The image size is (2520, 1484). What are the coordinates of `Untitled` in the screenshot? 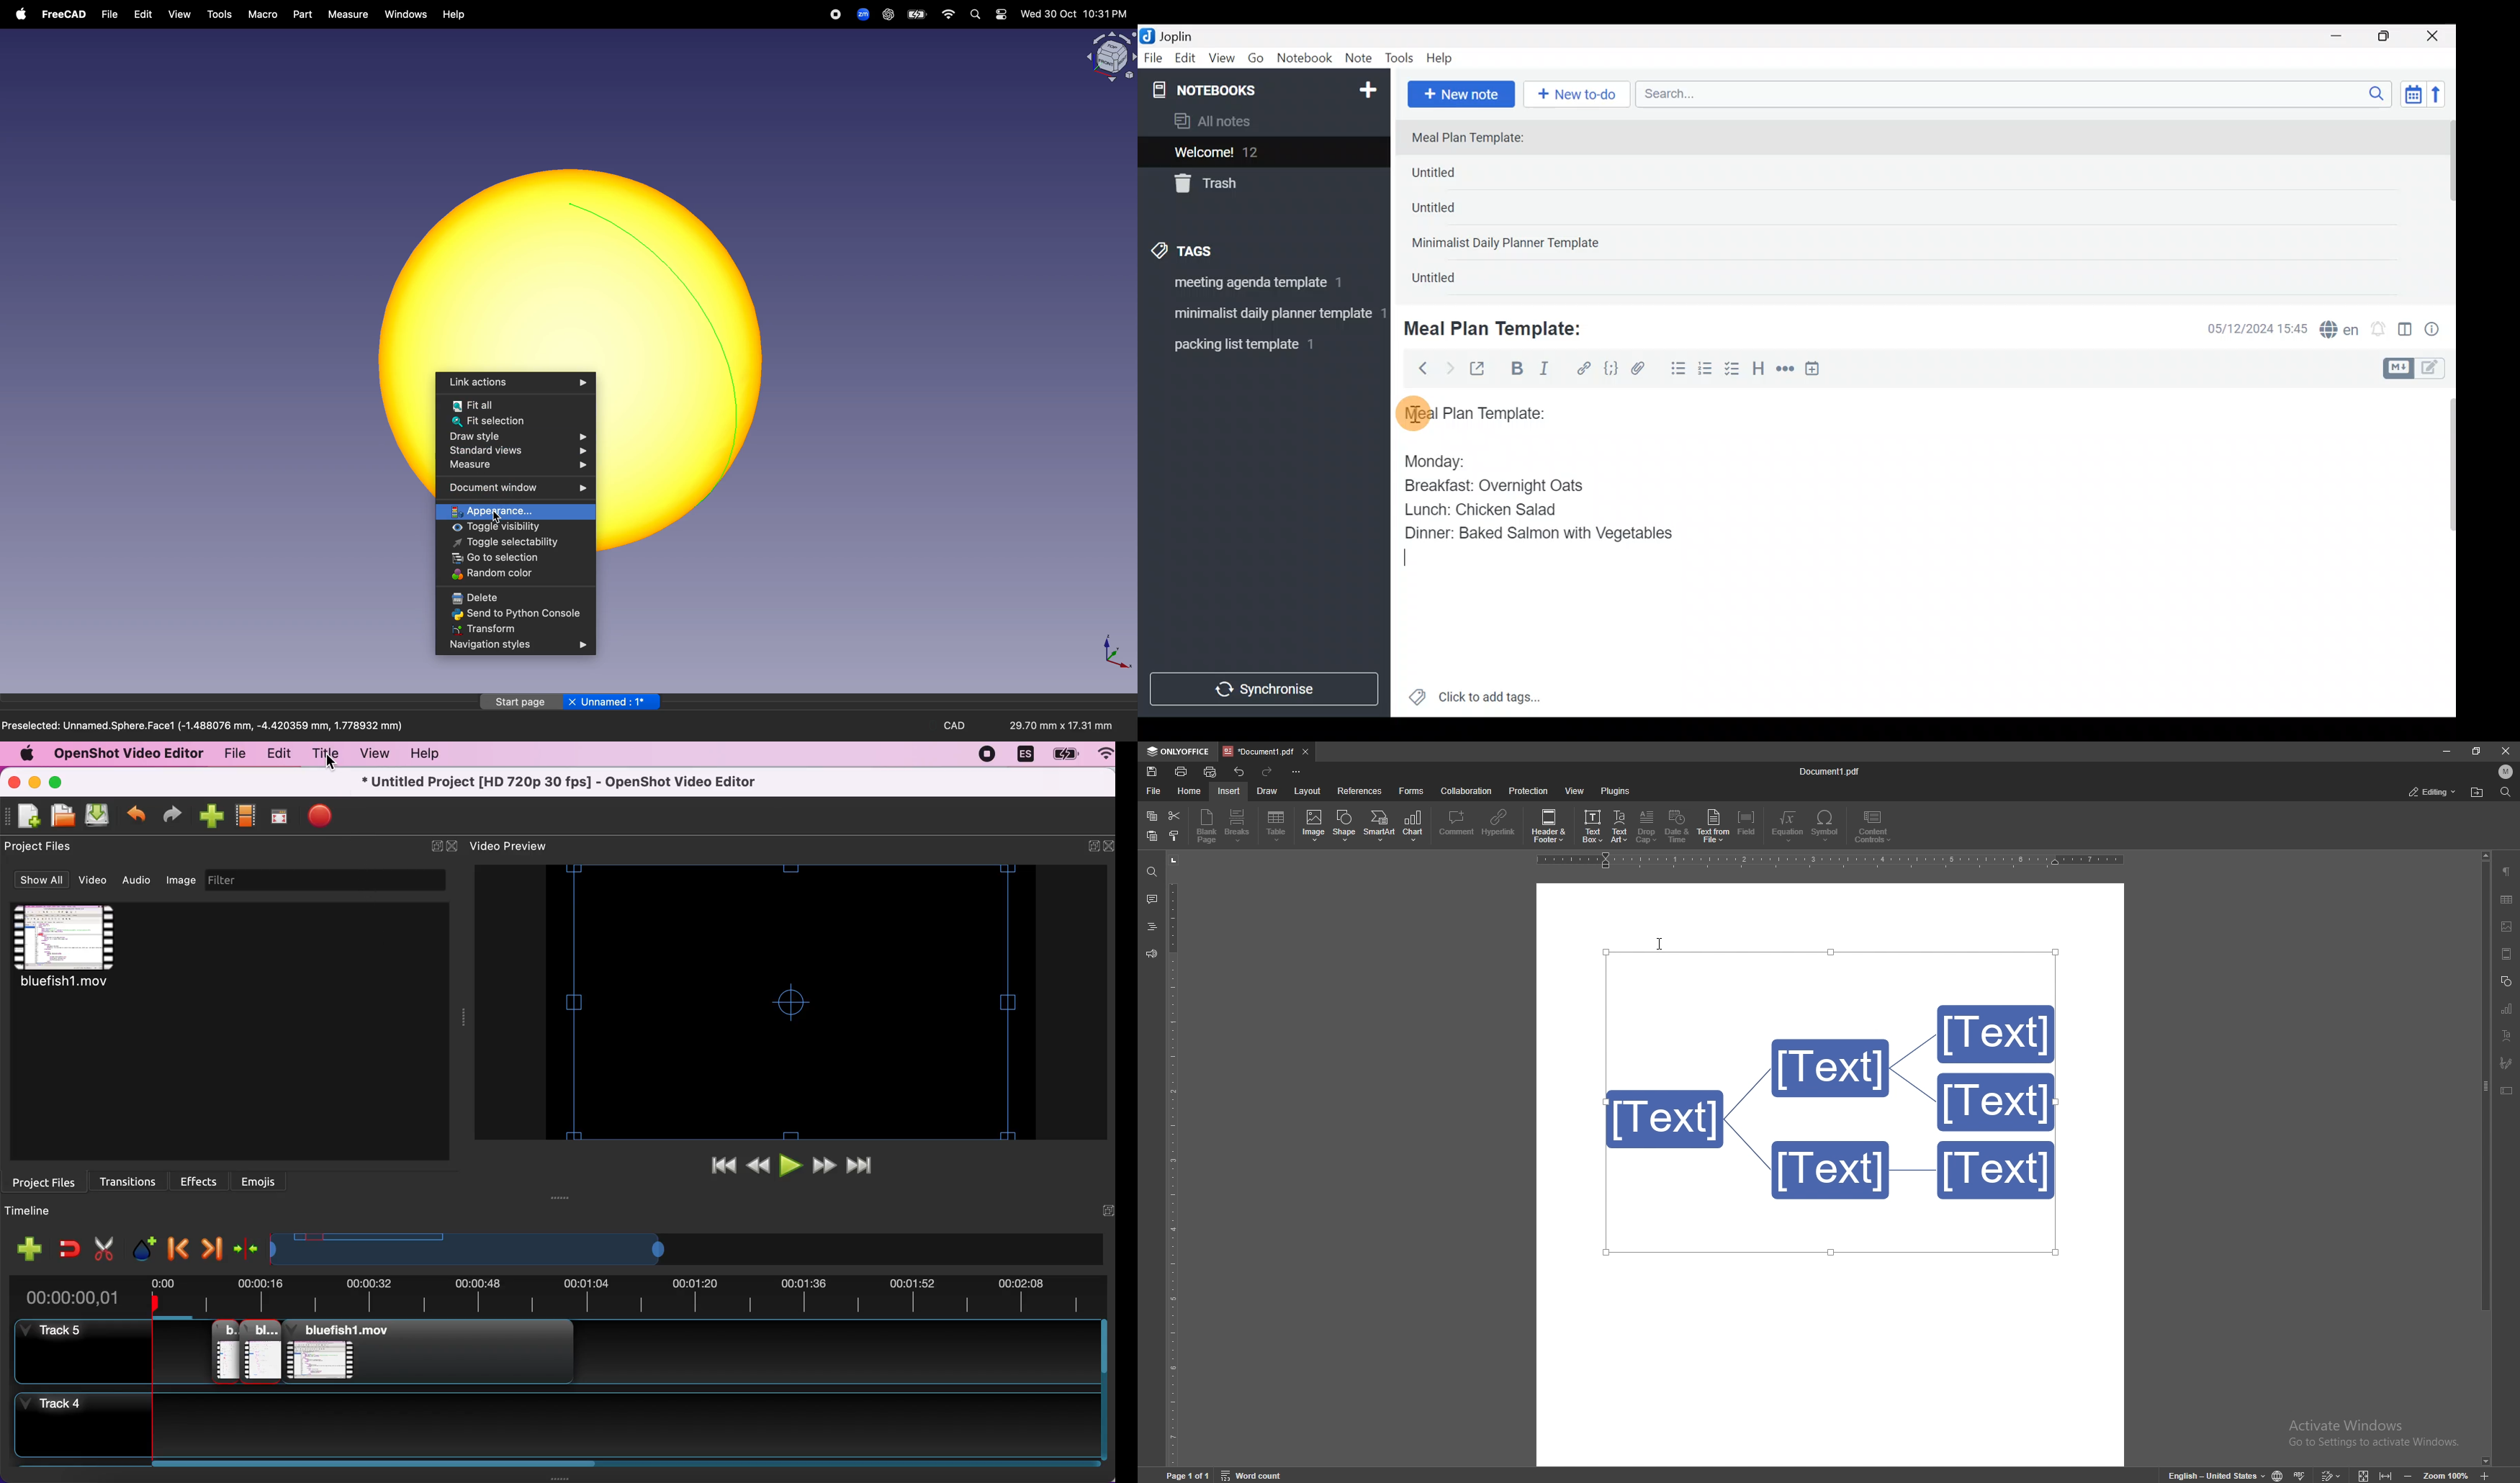 It's located at (1452, 212).